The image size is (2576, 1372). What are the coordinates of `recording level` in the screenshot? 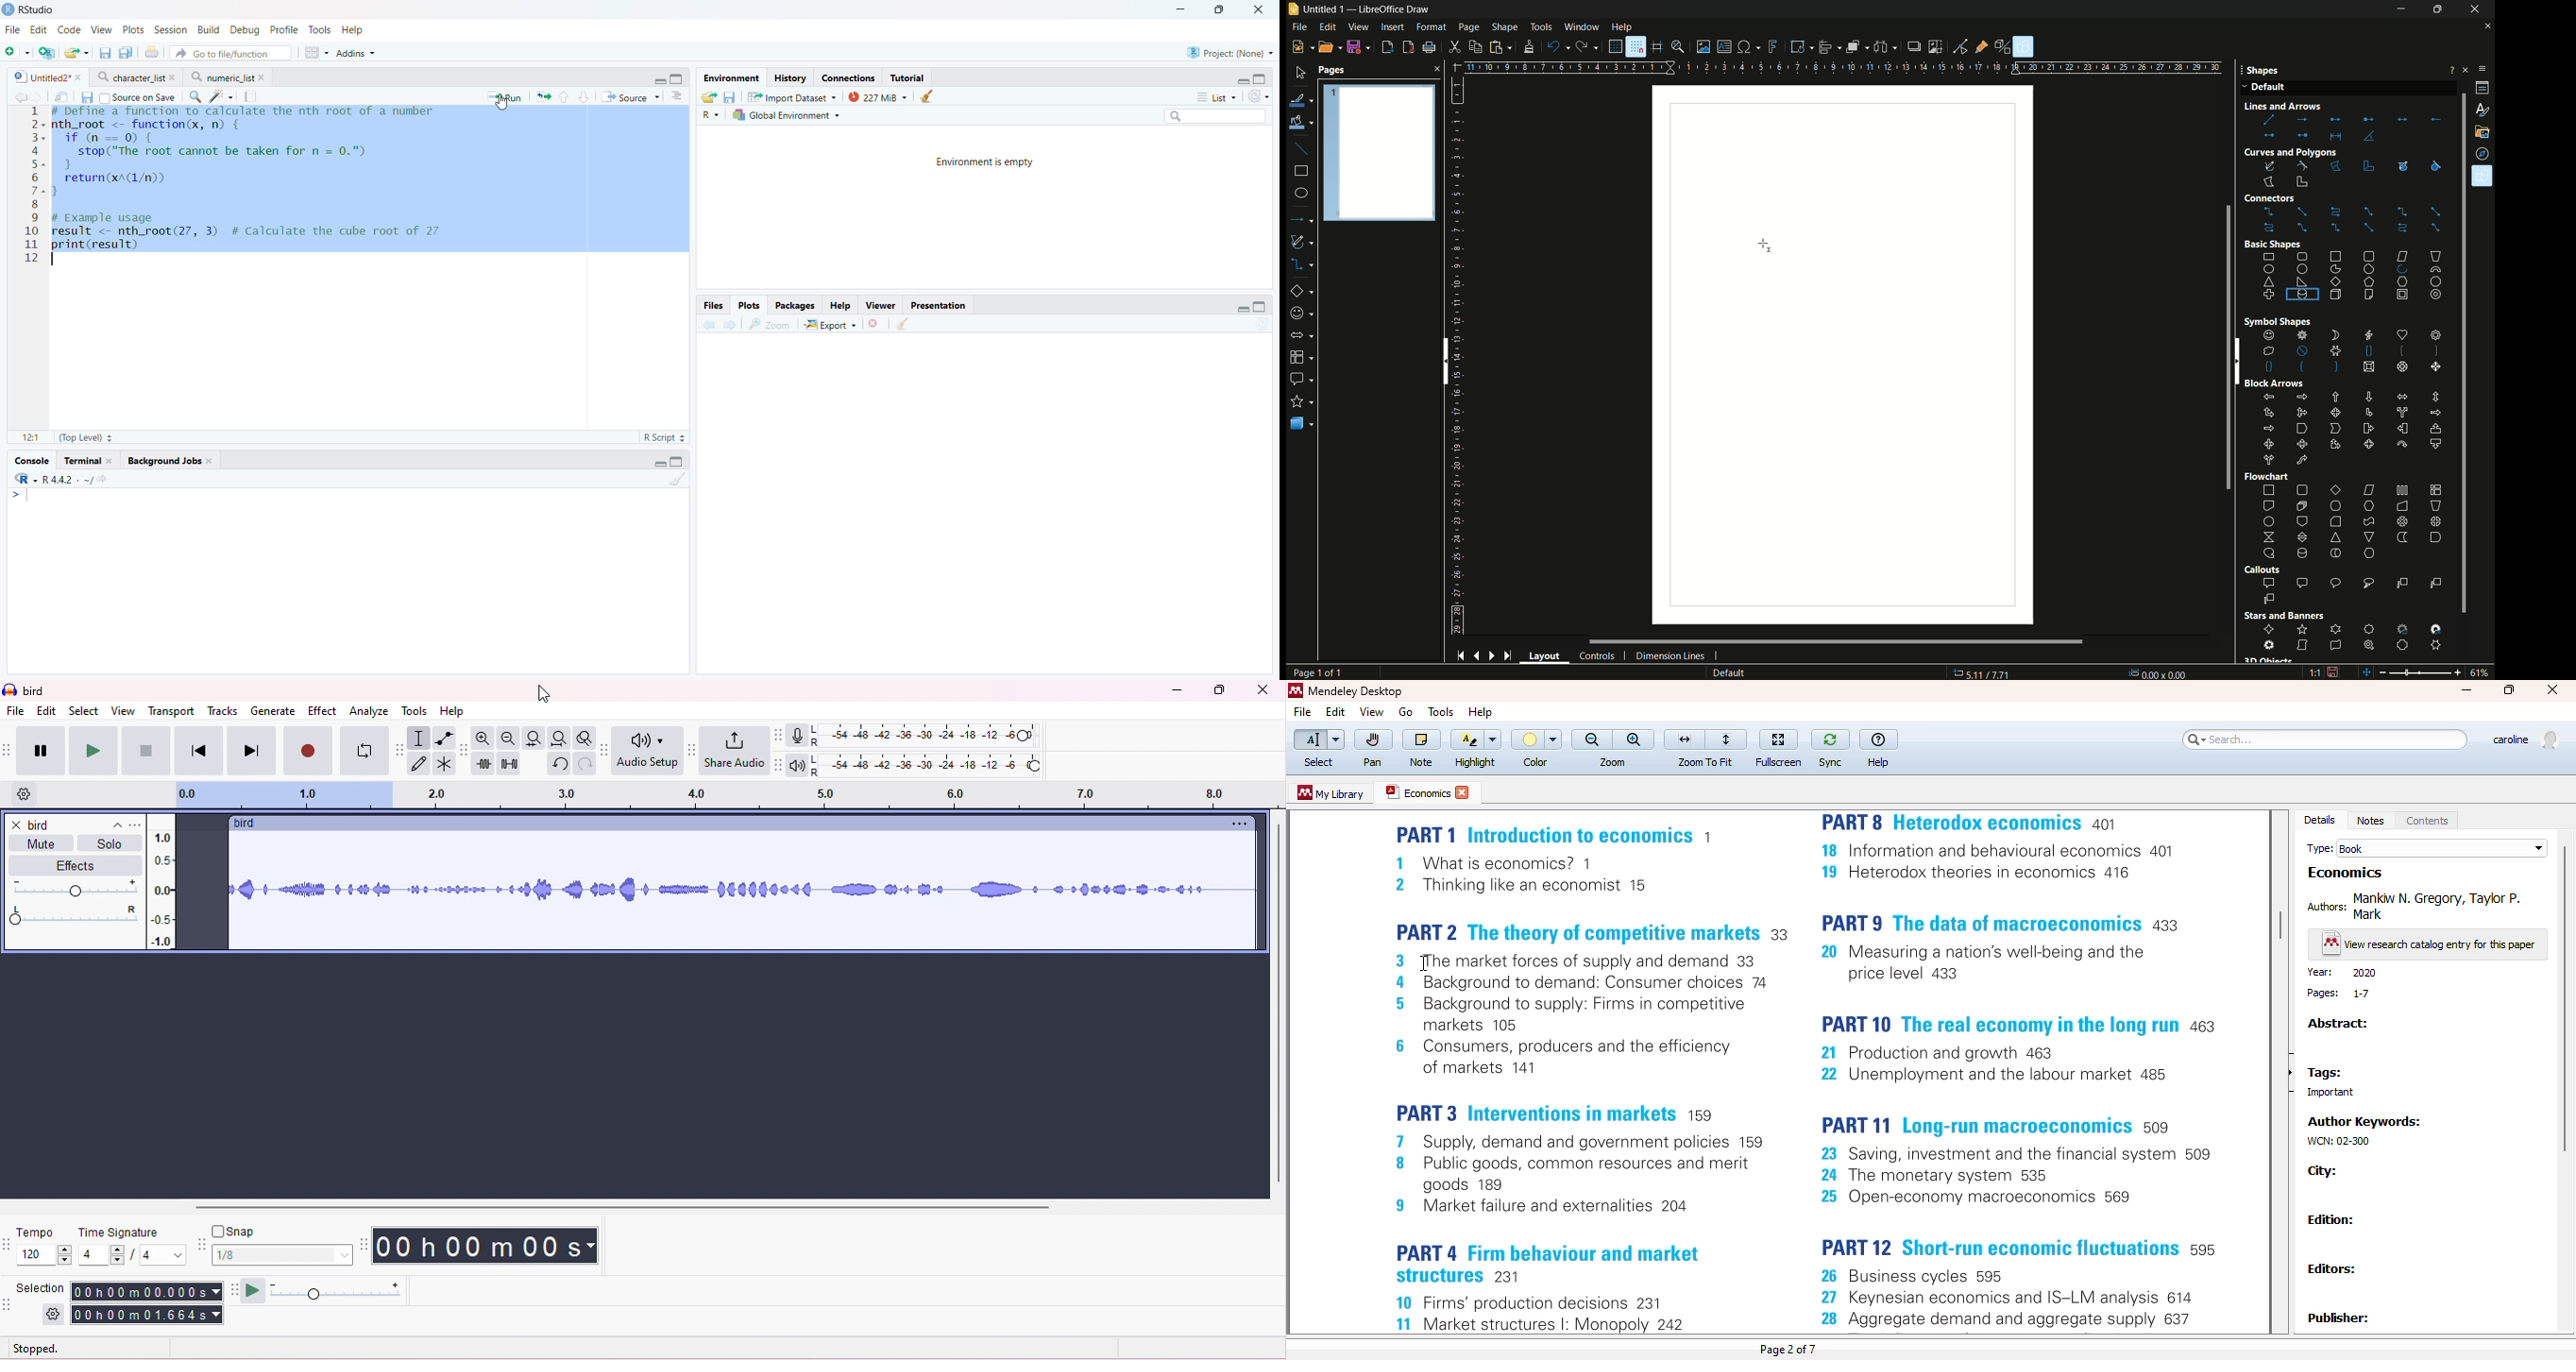 It's located at (926, 736).